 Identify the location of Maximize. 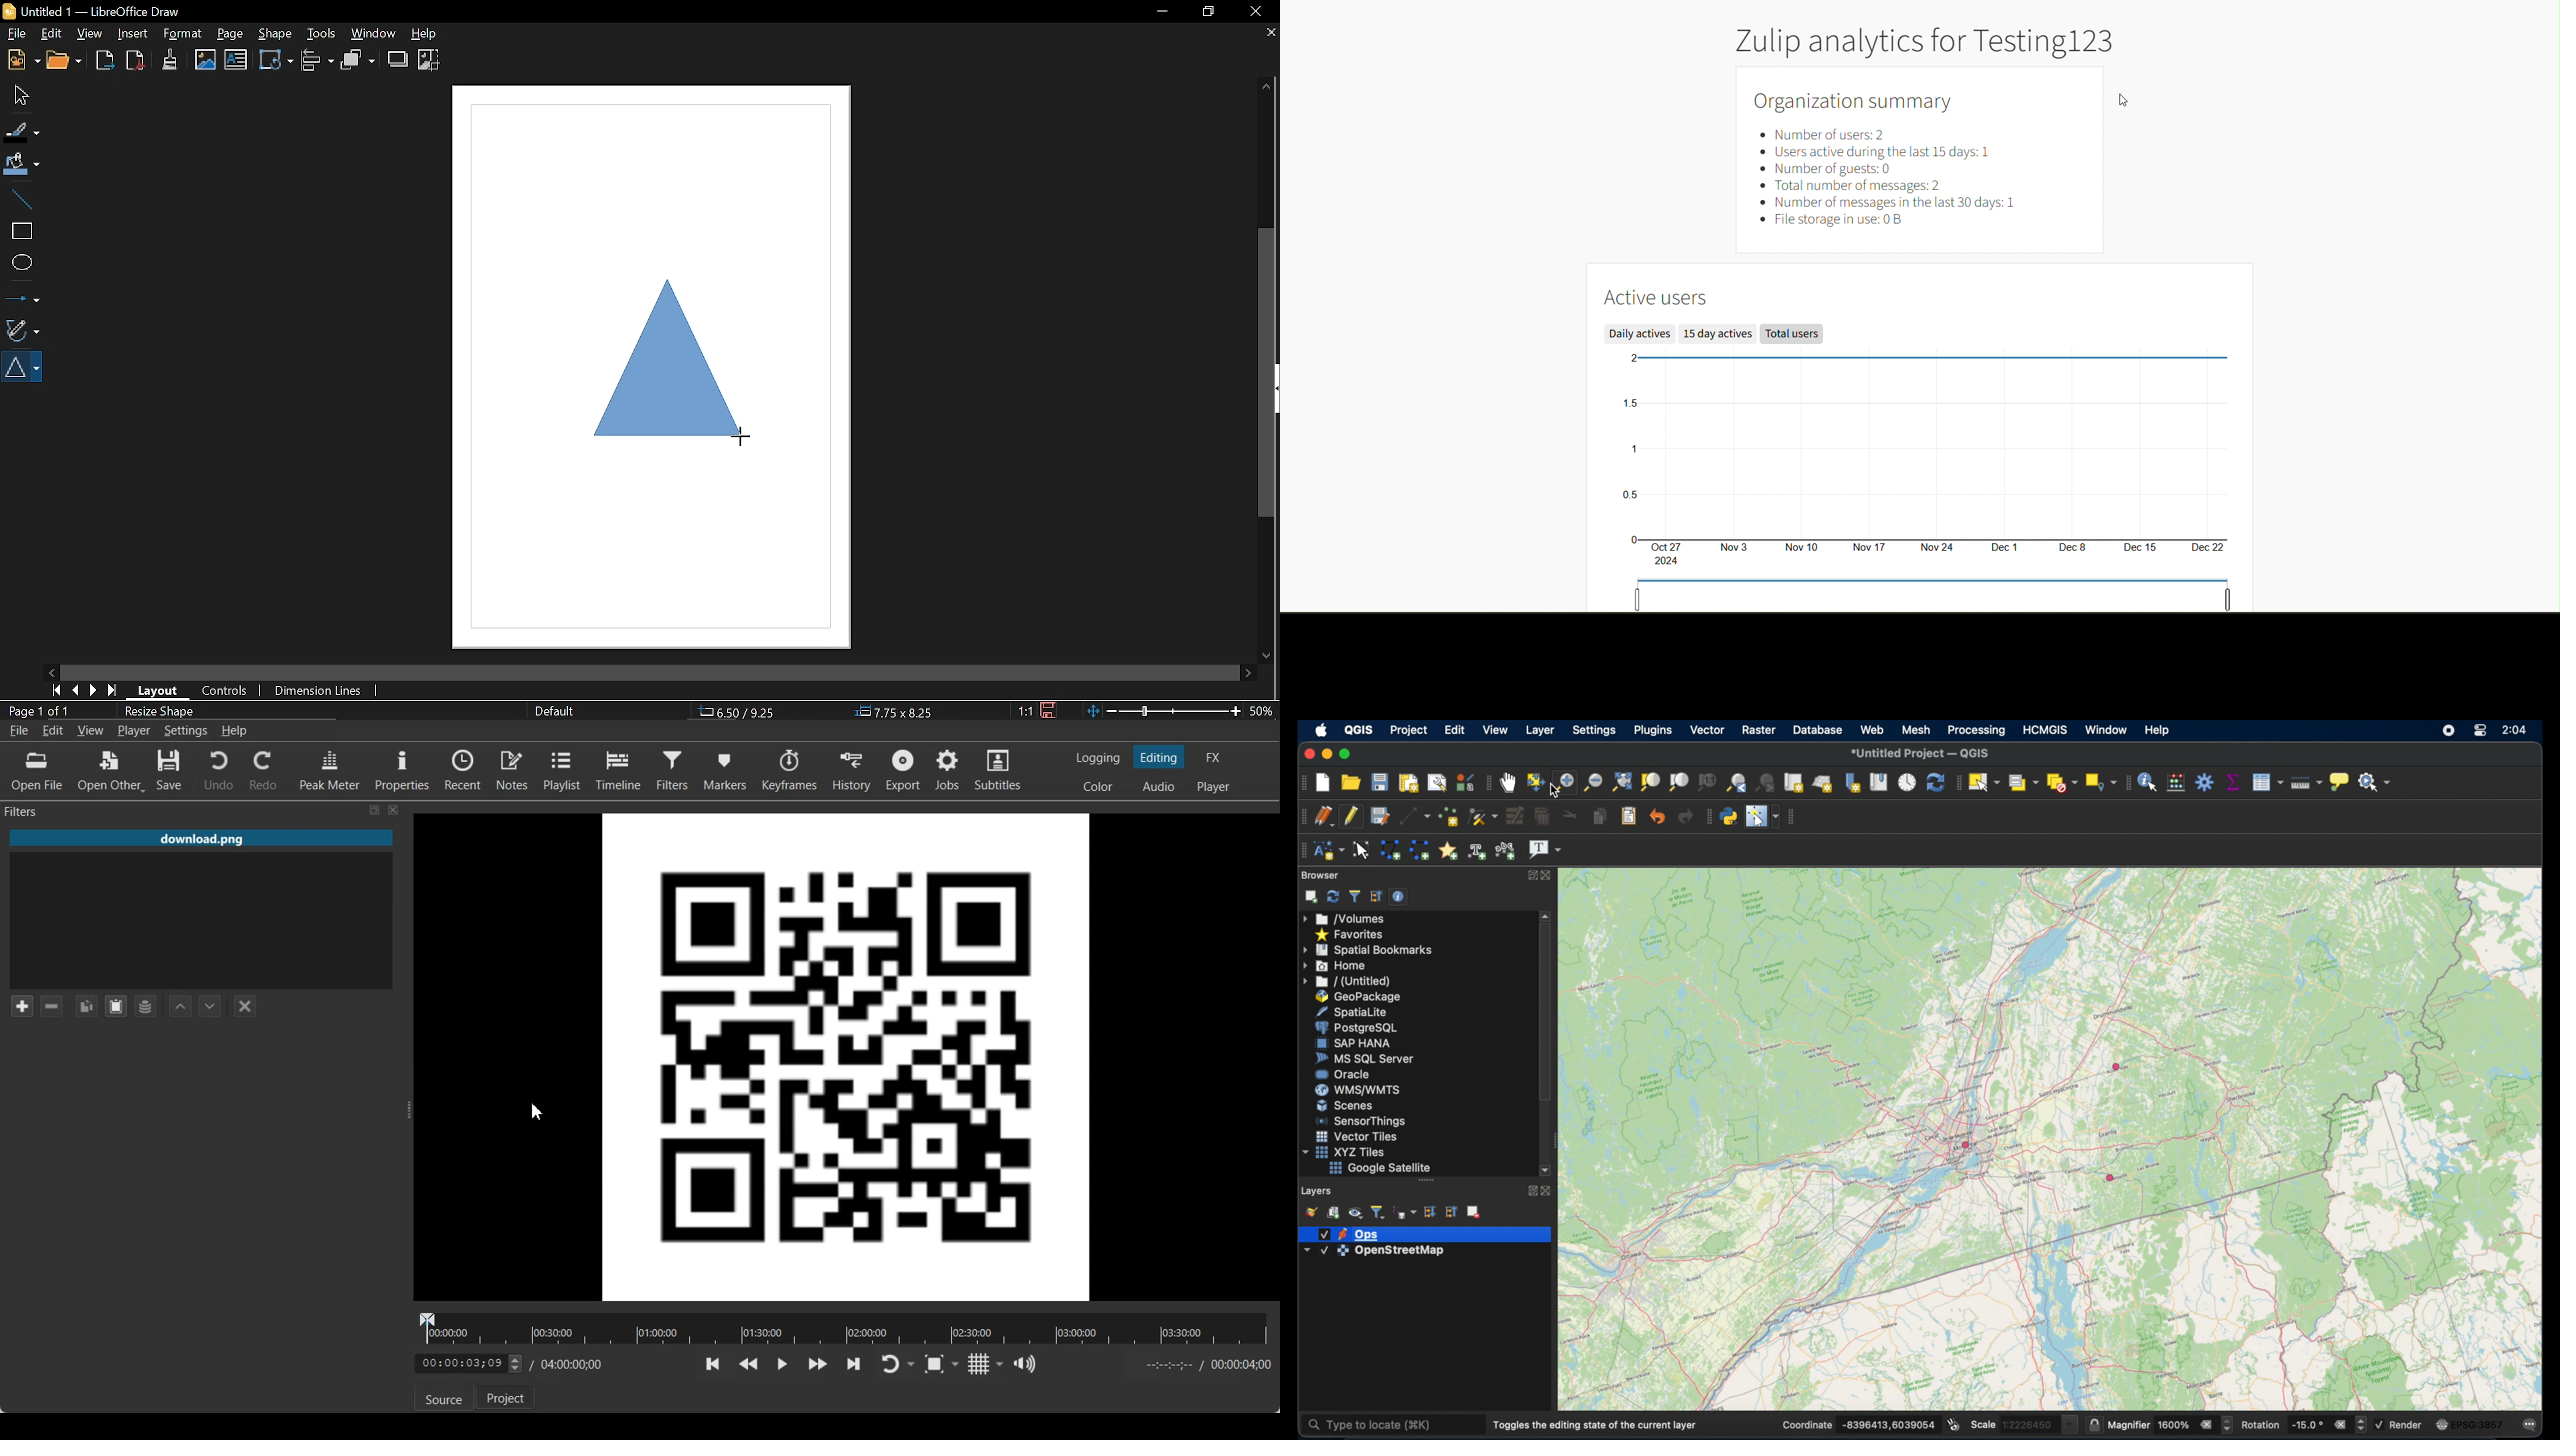
(375, 809).